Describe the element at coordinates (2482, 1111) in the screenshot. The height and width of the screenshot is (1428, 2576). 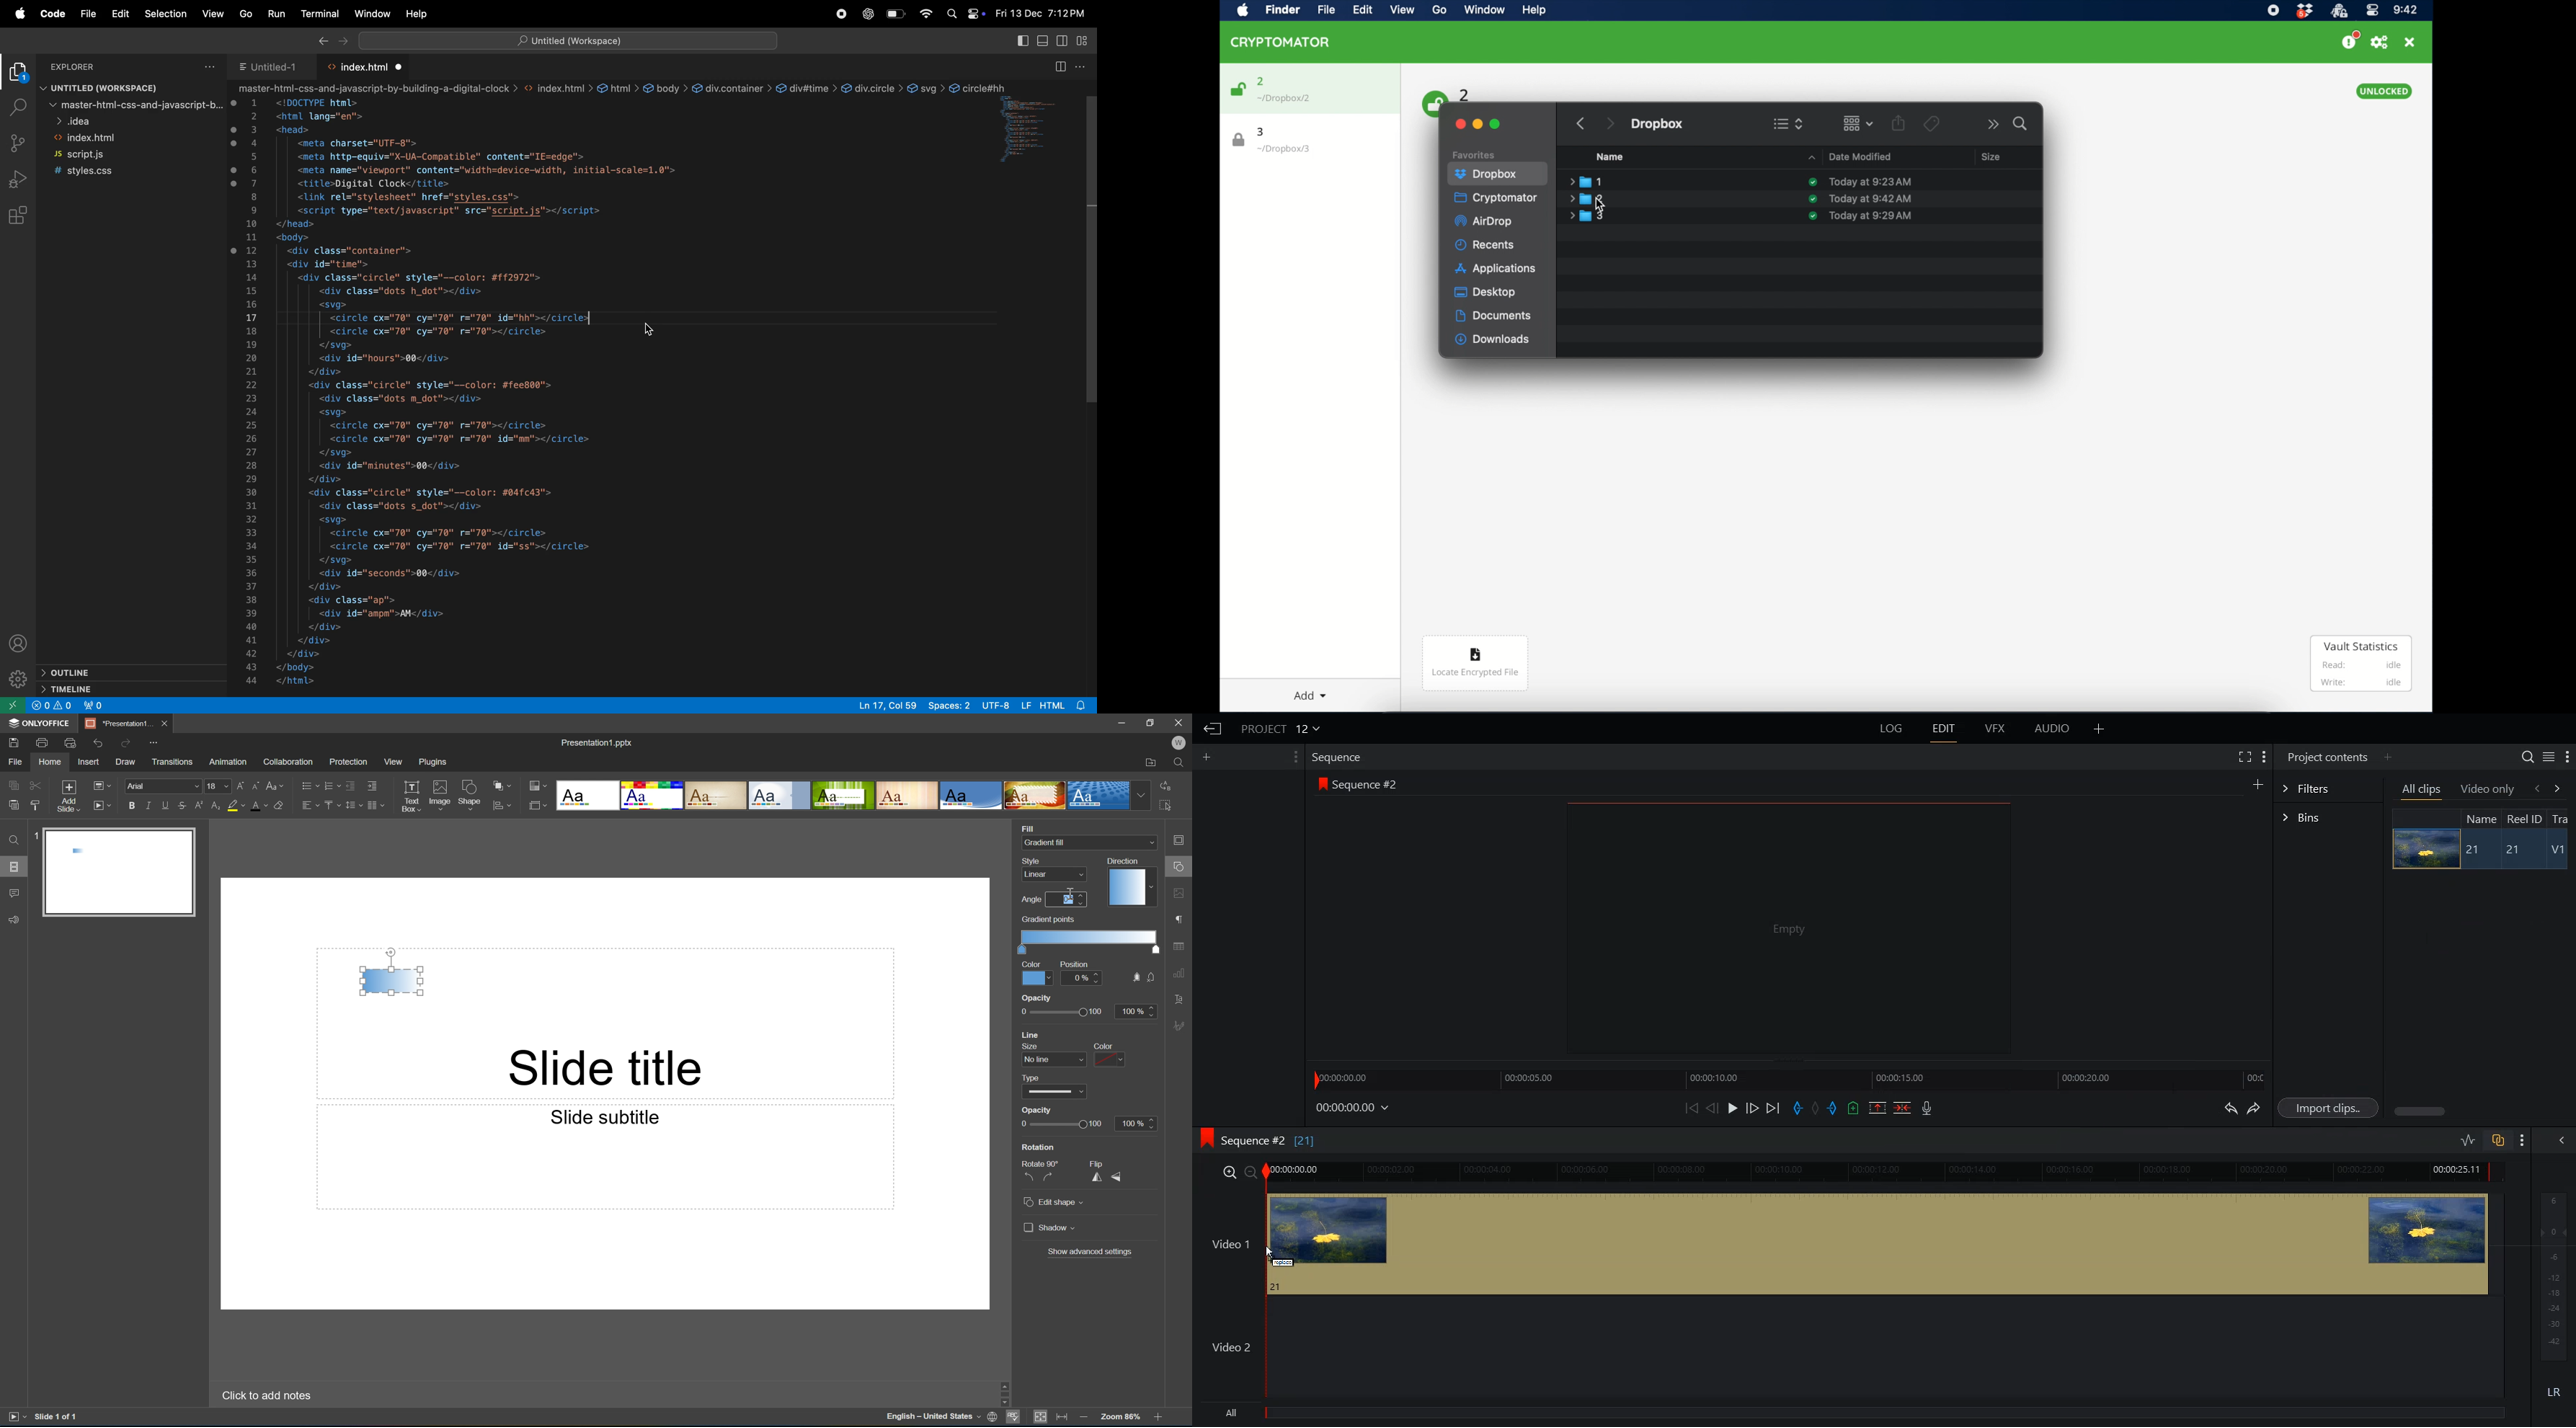
I see `Horizontal Scroll bar` at that location.